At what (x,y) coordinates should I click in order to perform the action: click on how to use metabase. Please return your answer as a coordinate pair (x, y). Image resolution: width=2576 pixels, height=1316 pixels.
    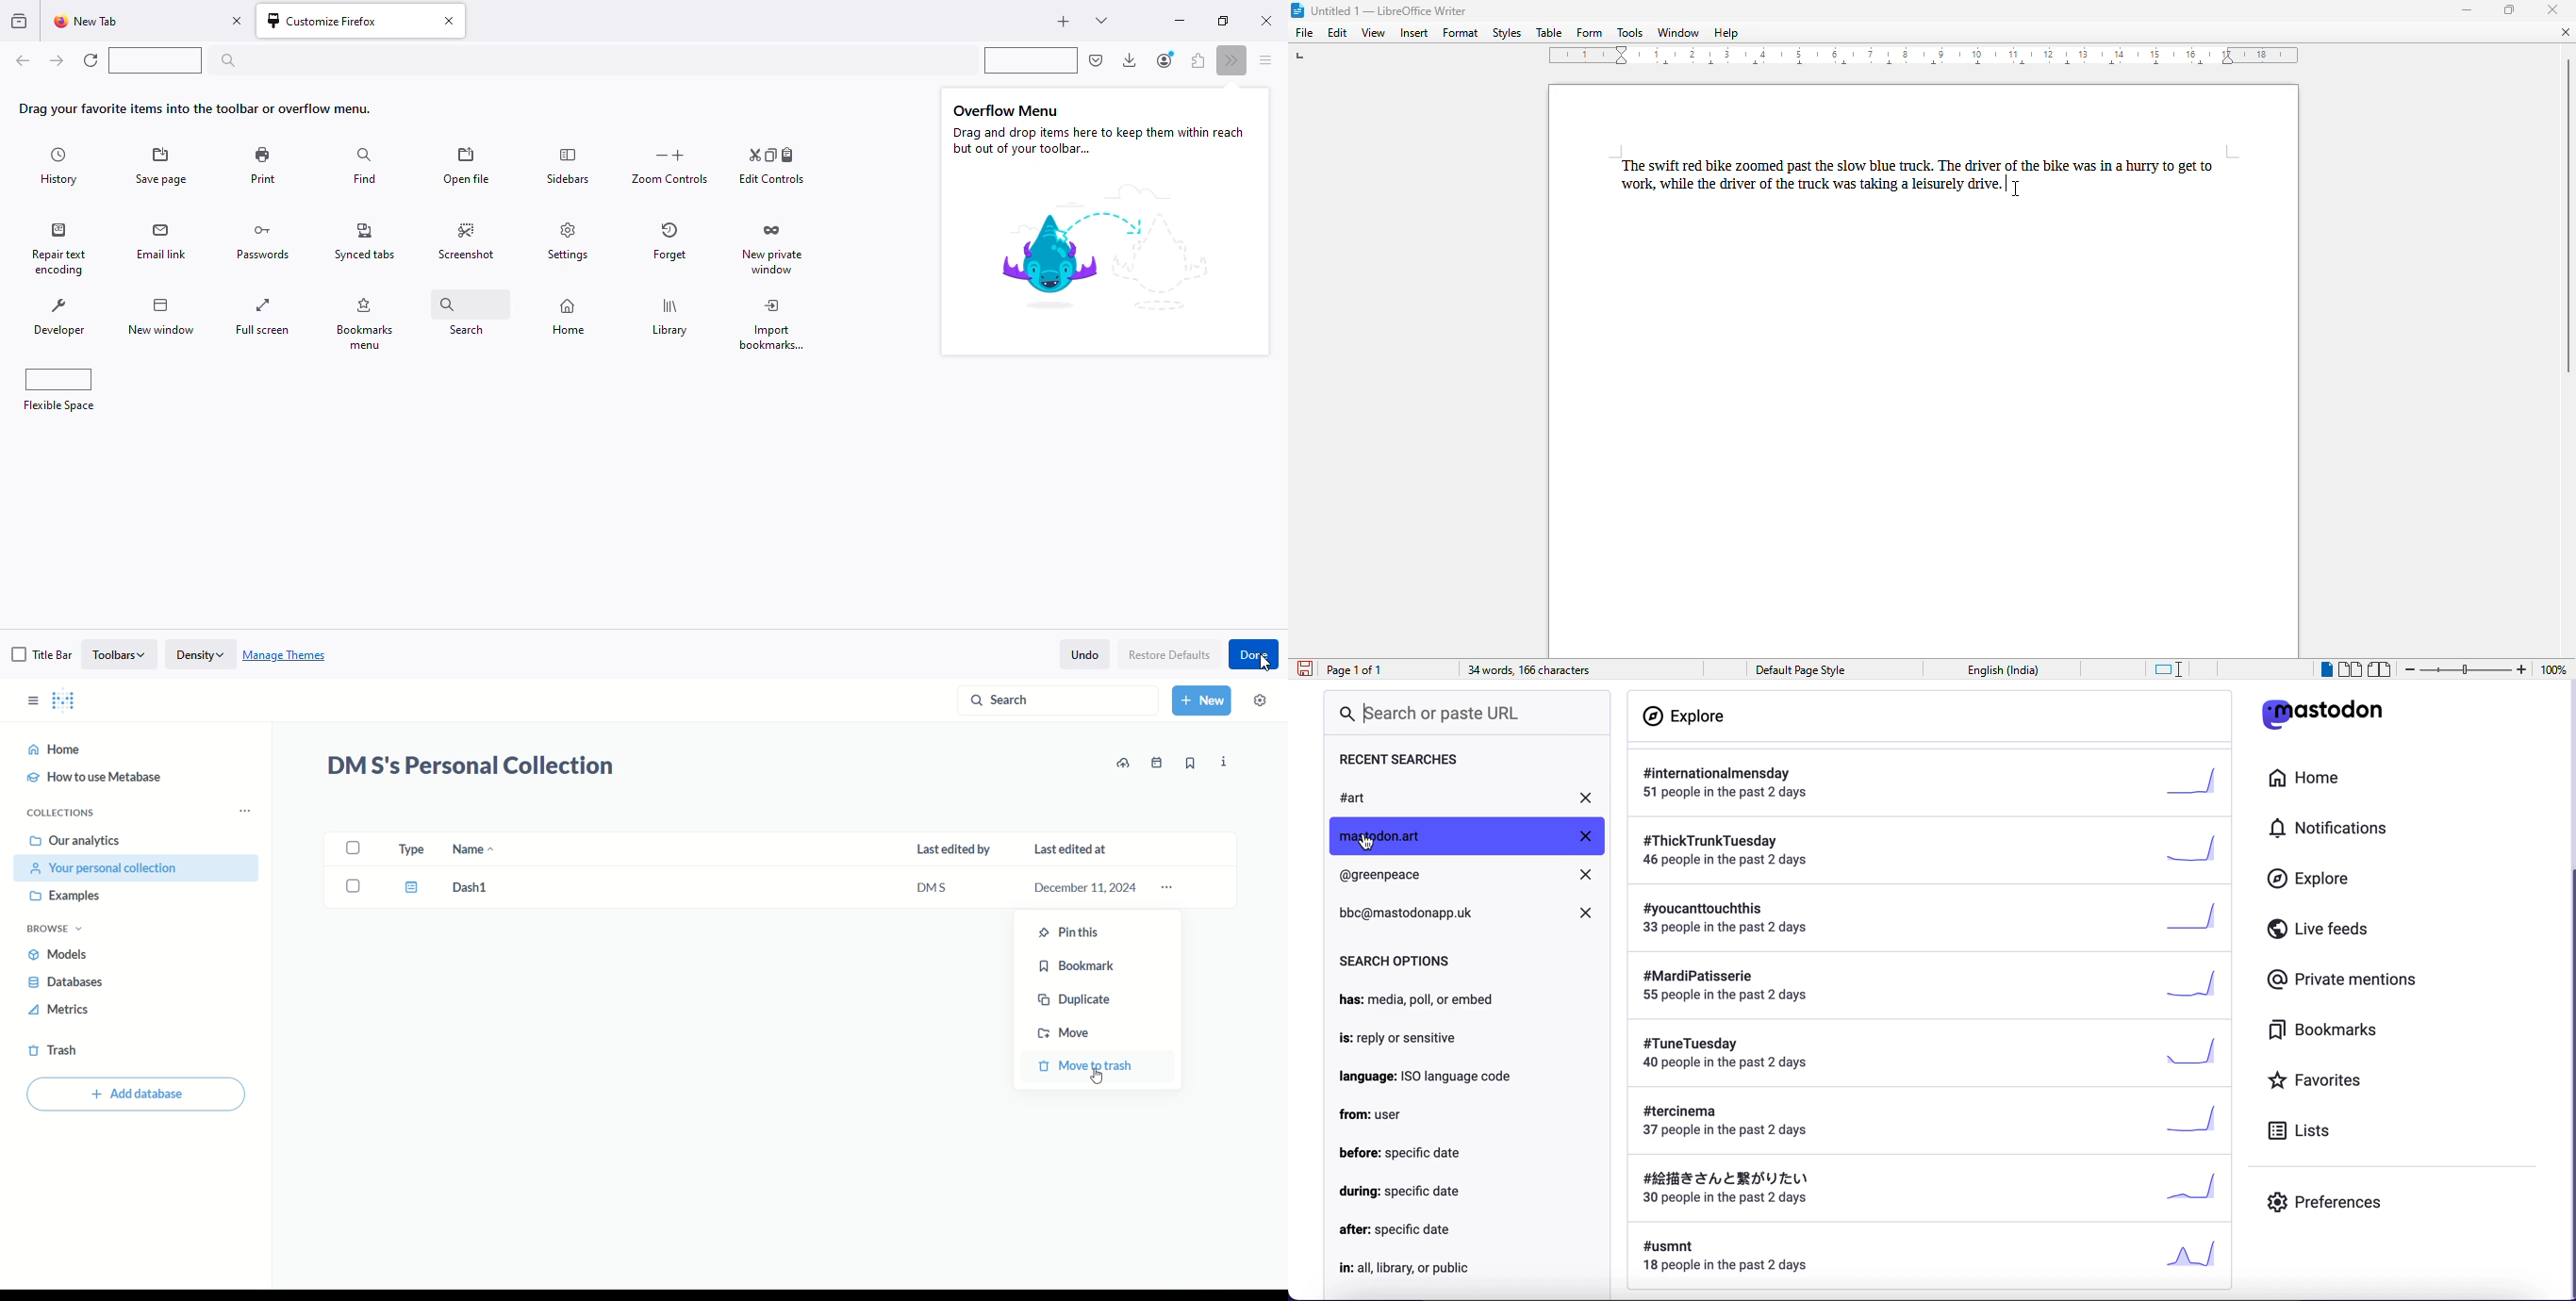
    Looking at the image, I should click on (100, 779).